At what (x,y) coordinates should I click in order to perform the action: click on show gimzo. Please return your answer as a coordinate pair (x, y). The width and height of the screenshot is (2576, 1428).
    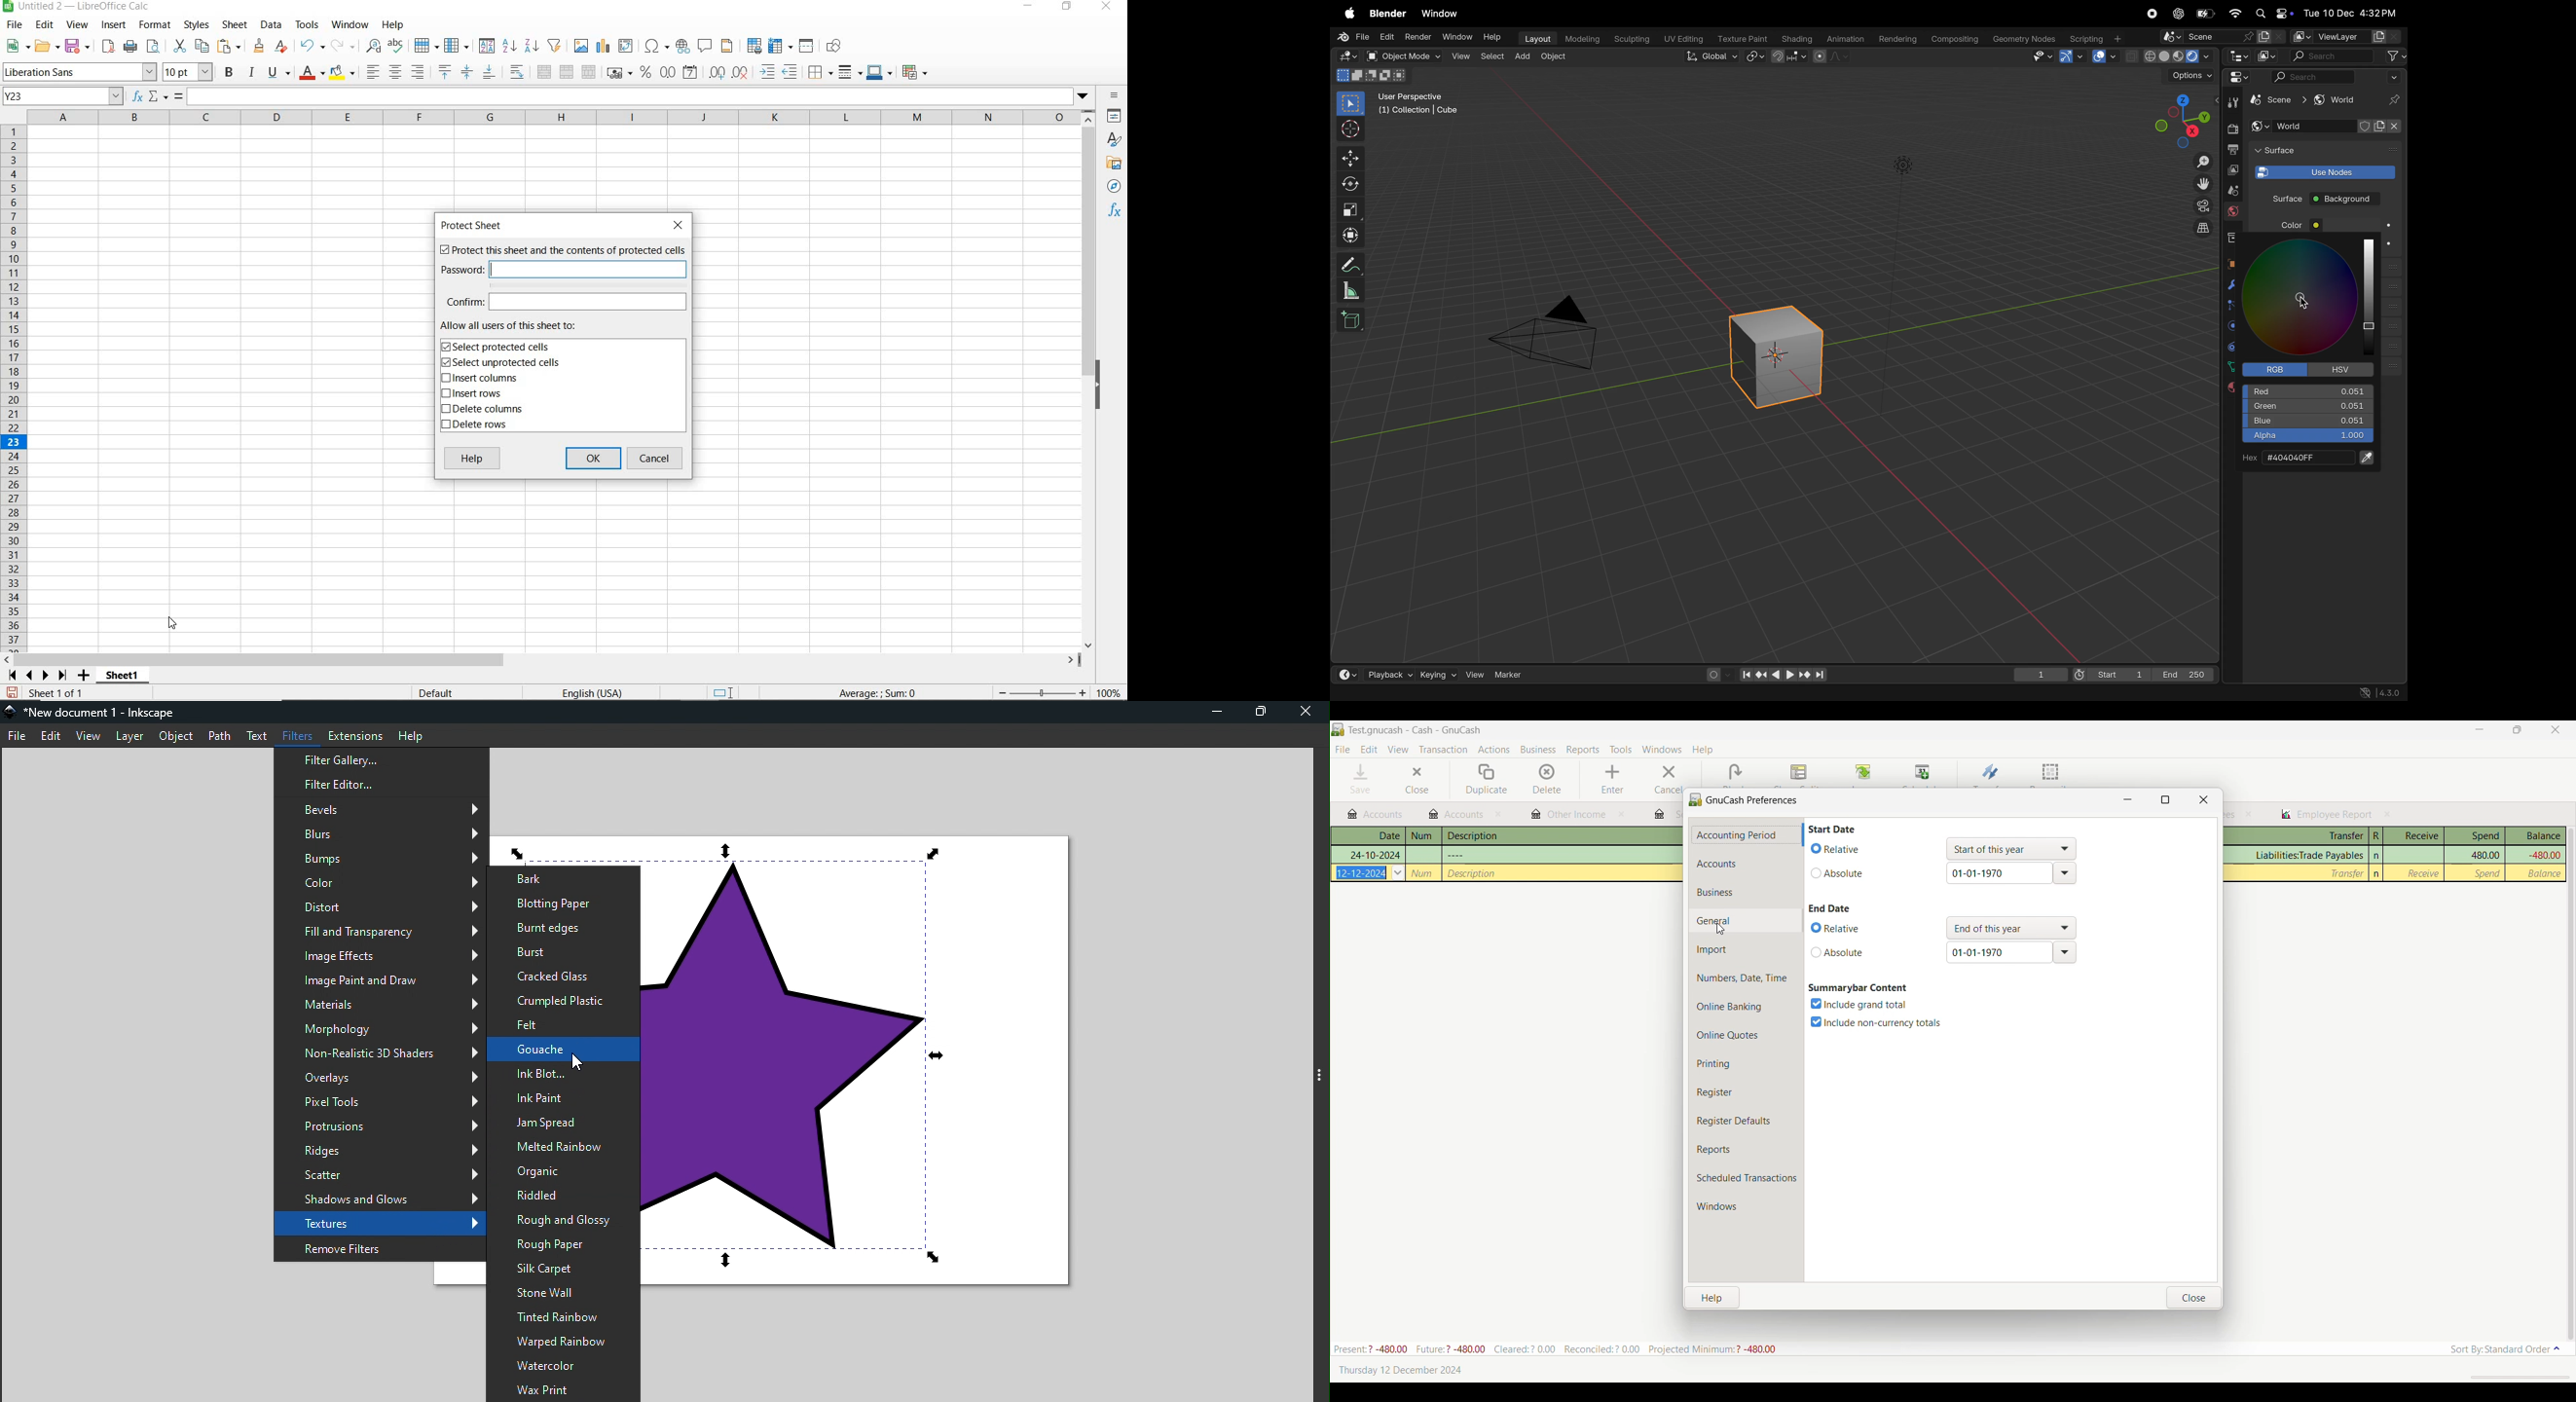
    Looking at the image, I should click on (2074, 56).